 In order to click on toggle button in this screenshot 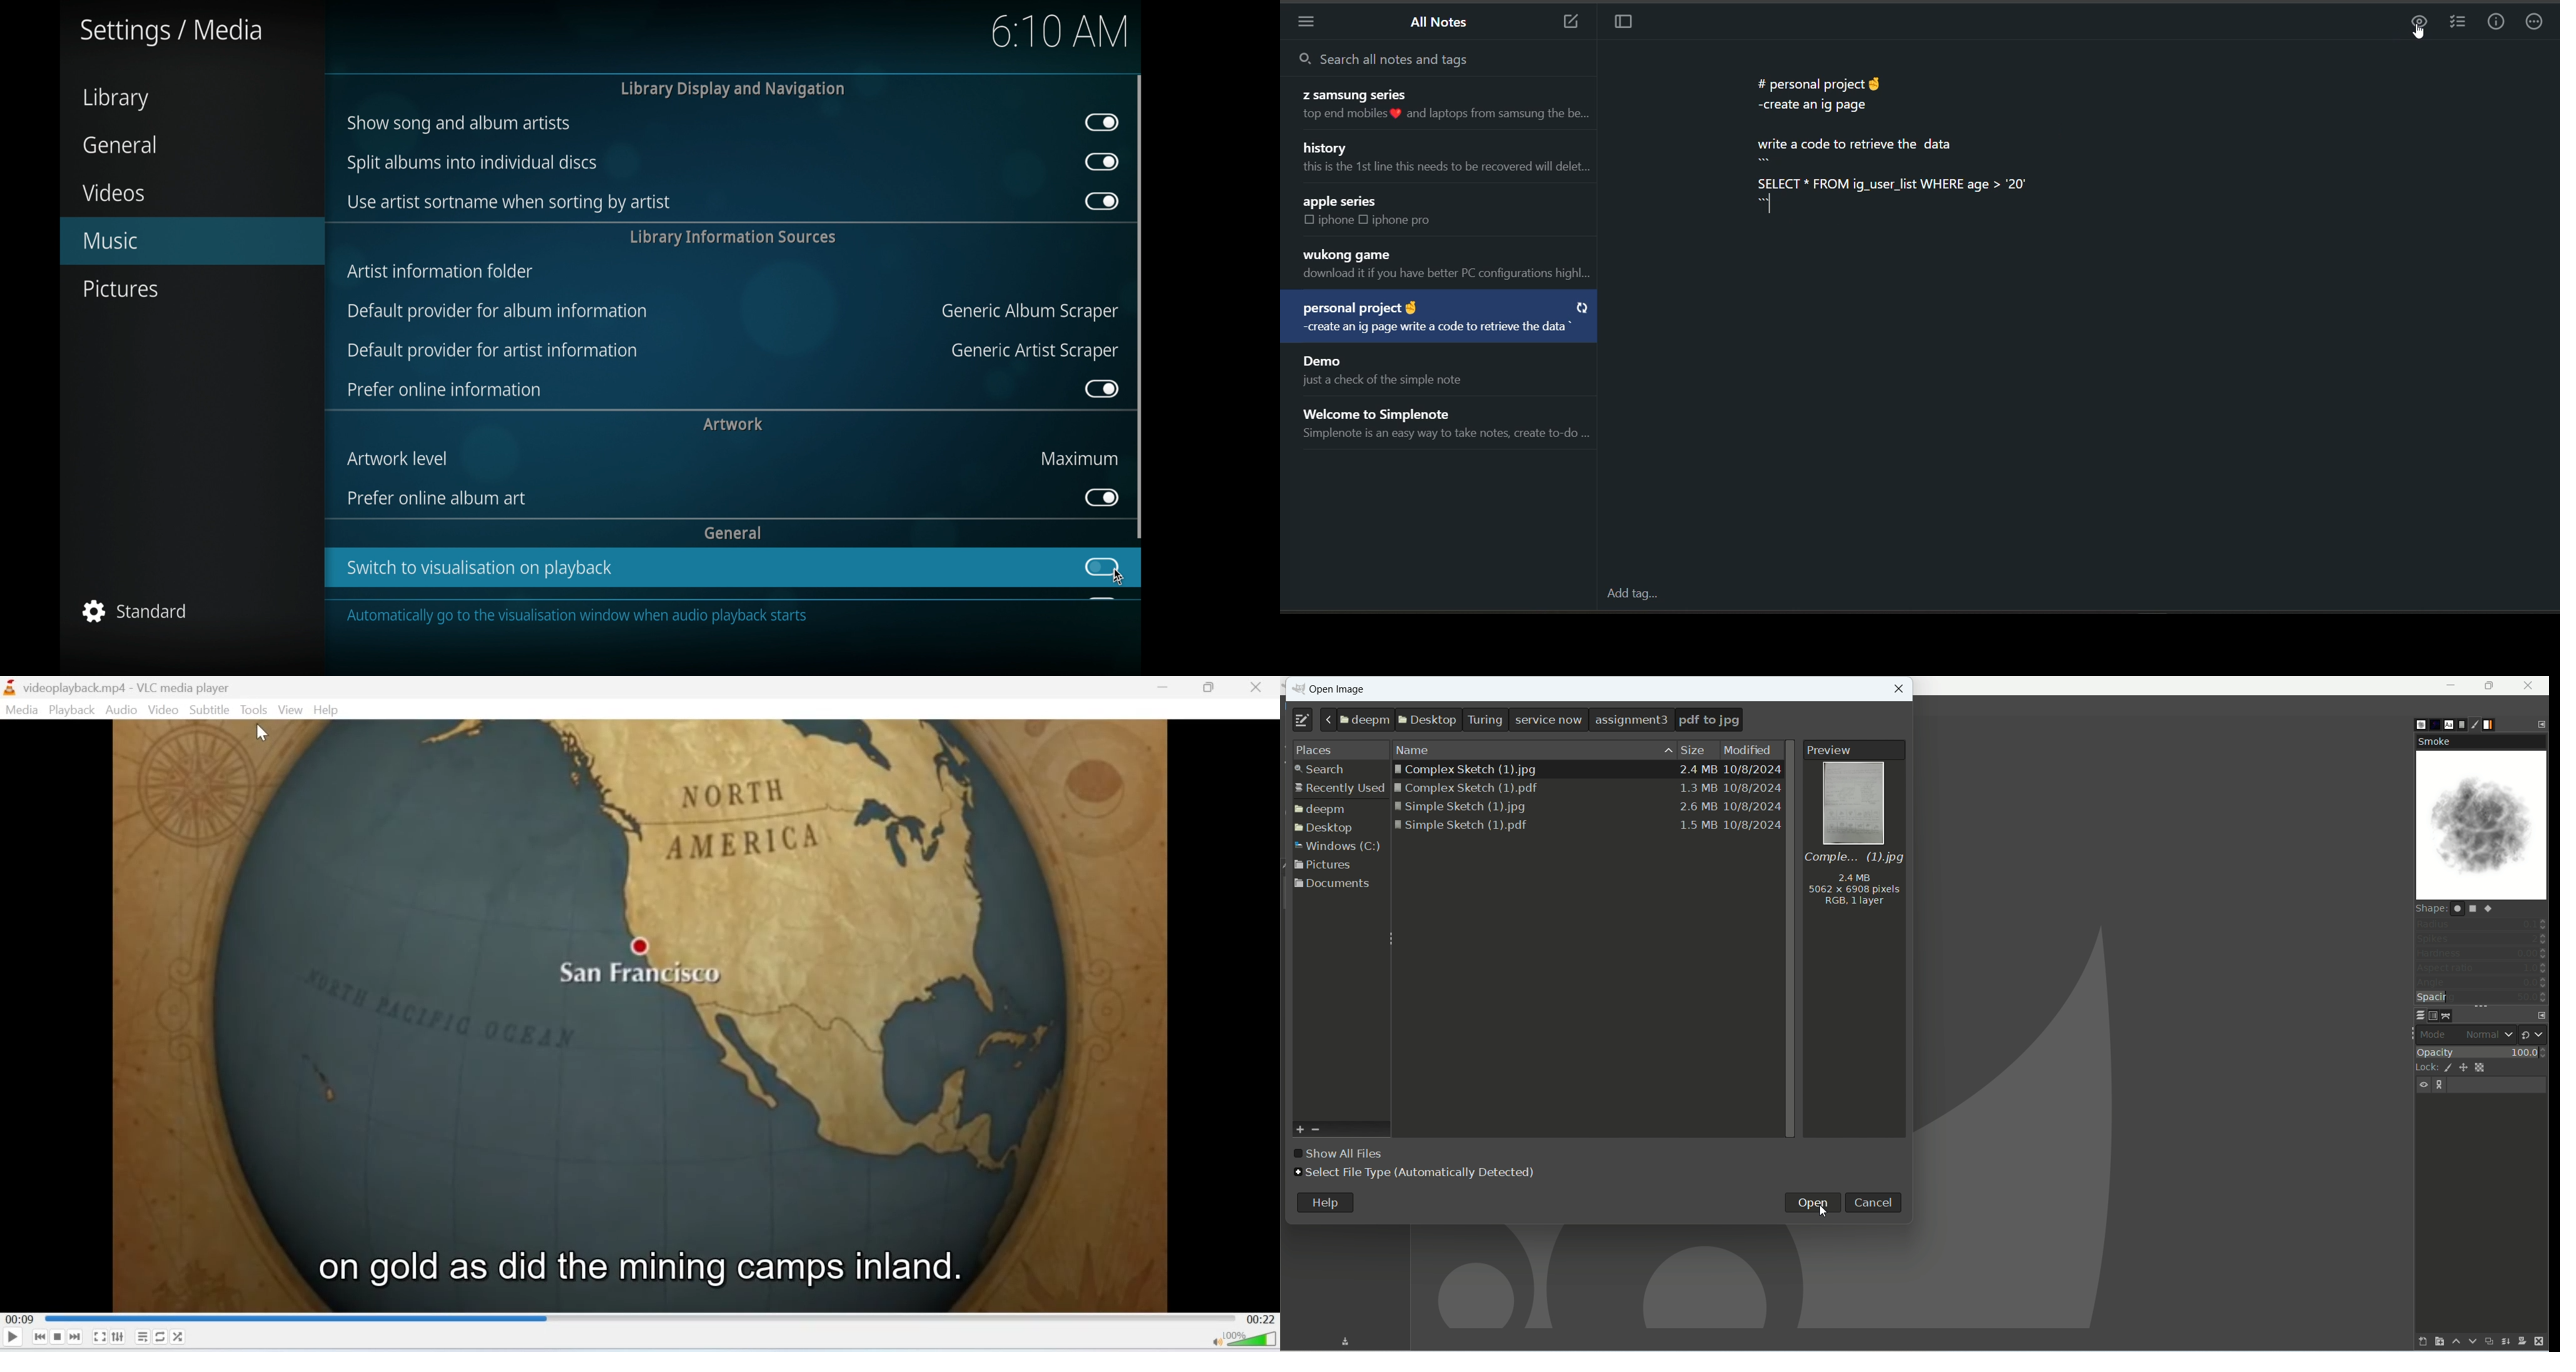, I will do `click(1102, 388)`.